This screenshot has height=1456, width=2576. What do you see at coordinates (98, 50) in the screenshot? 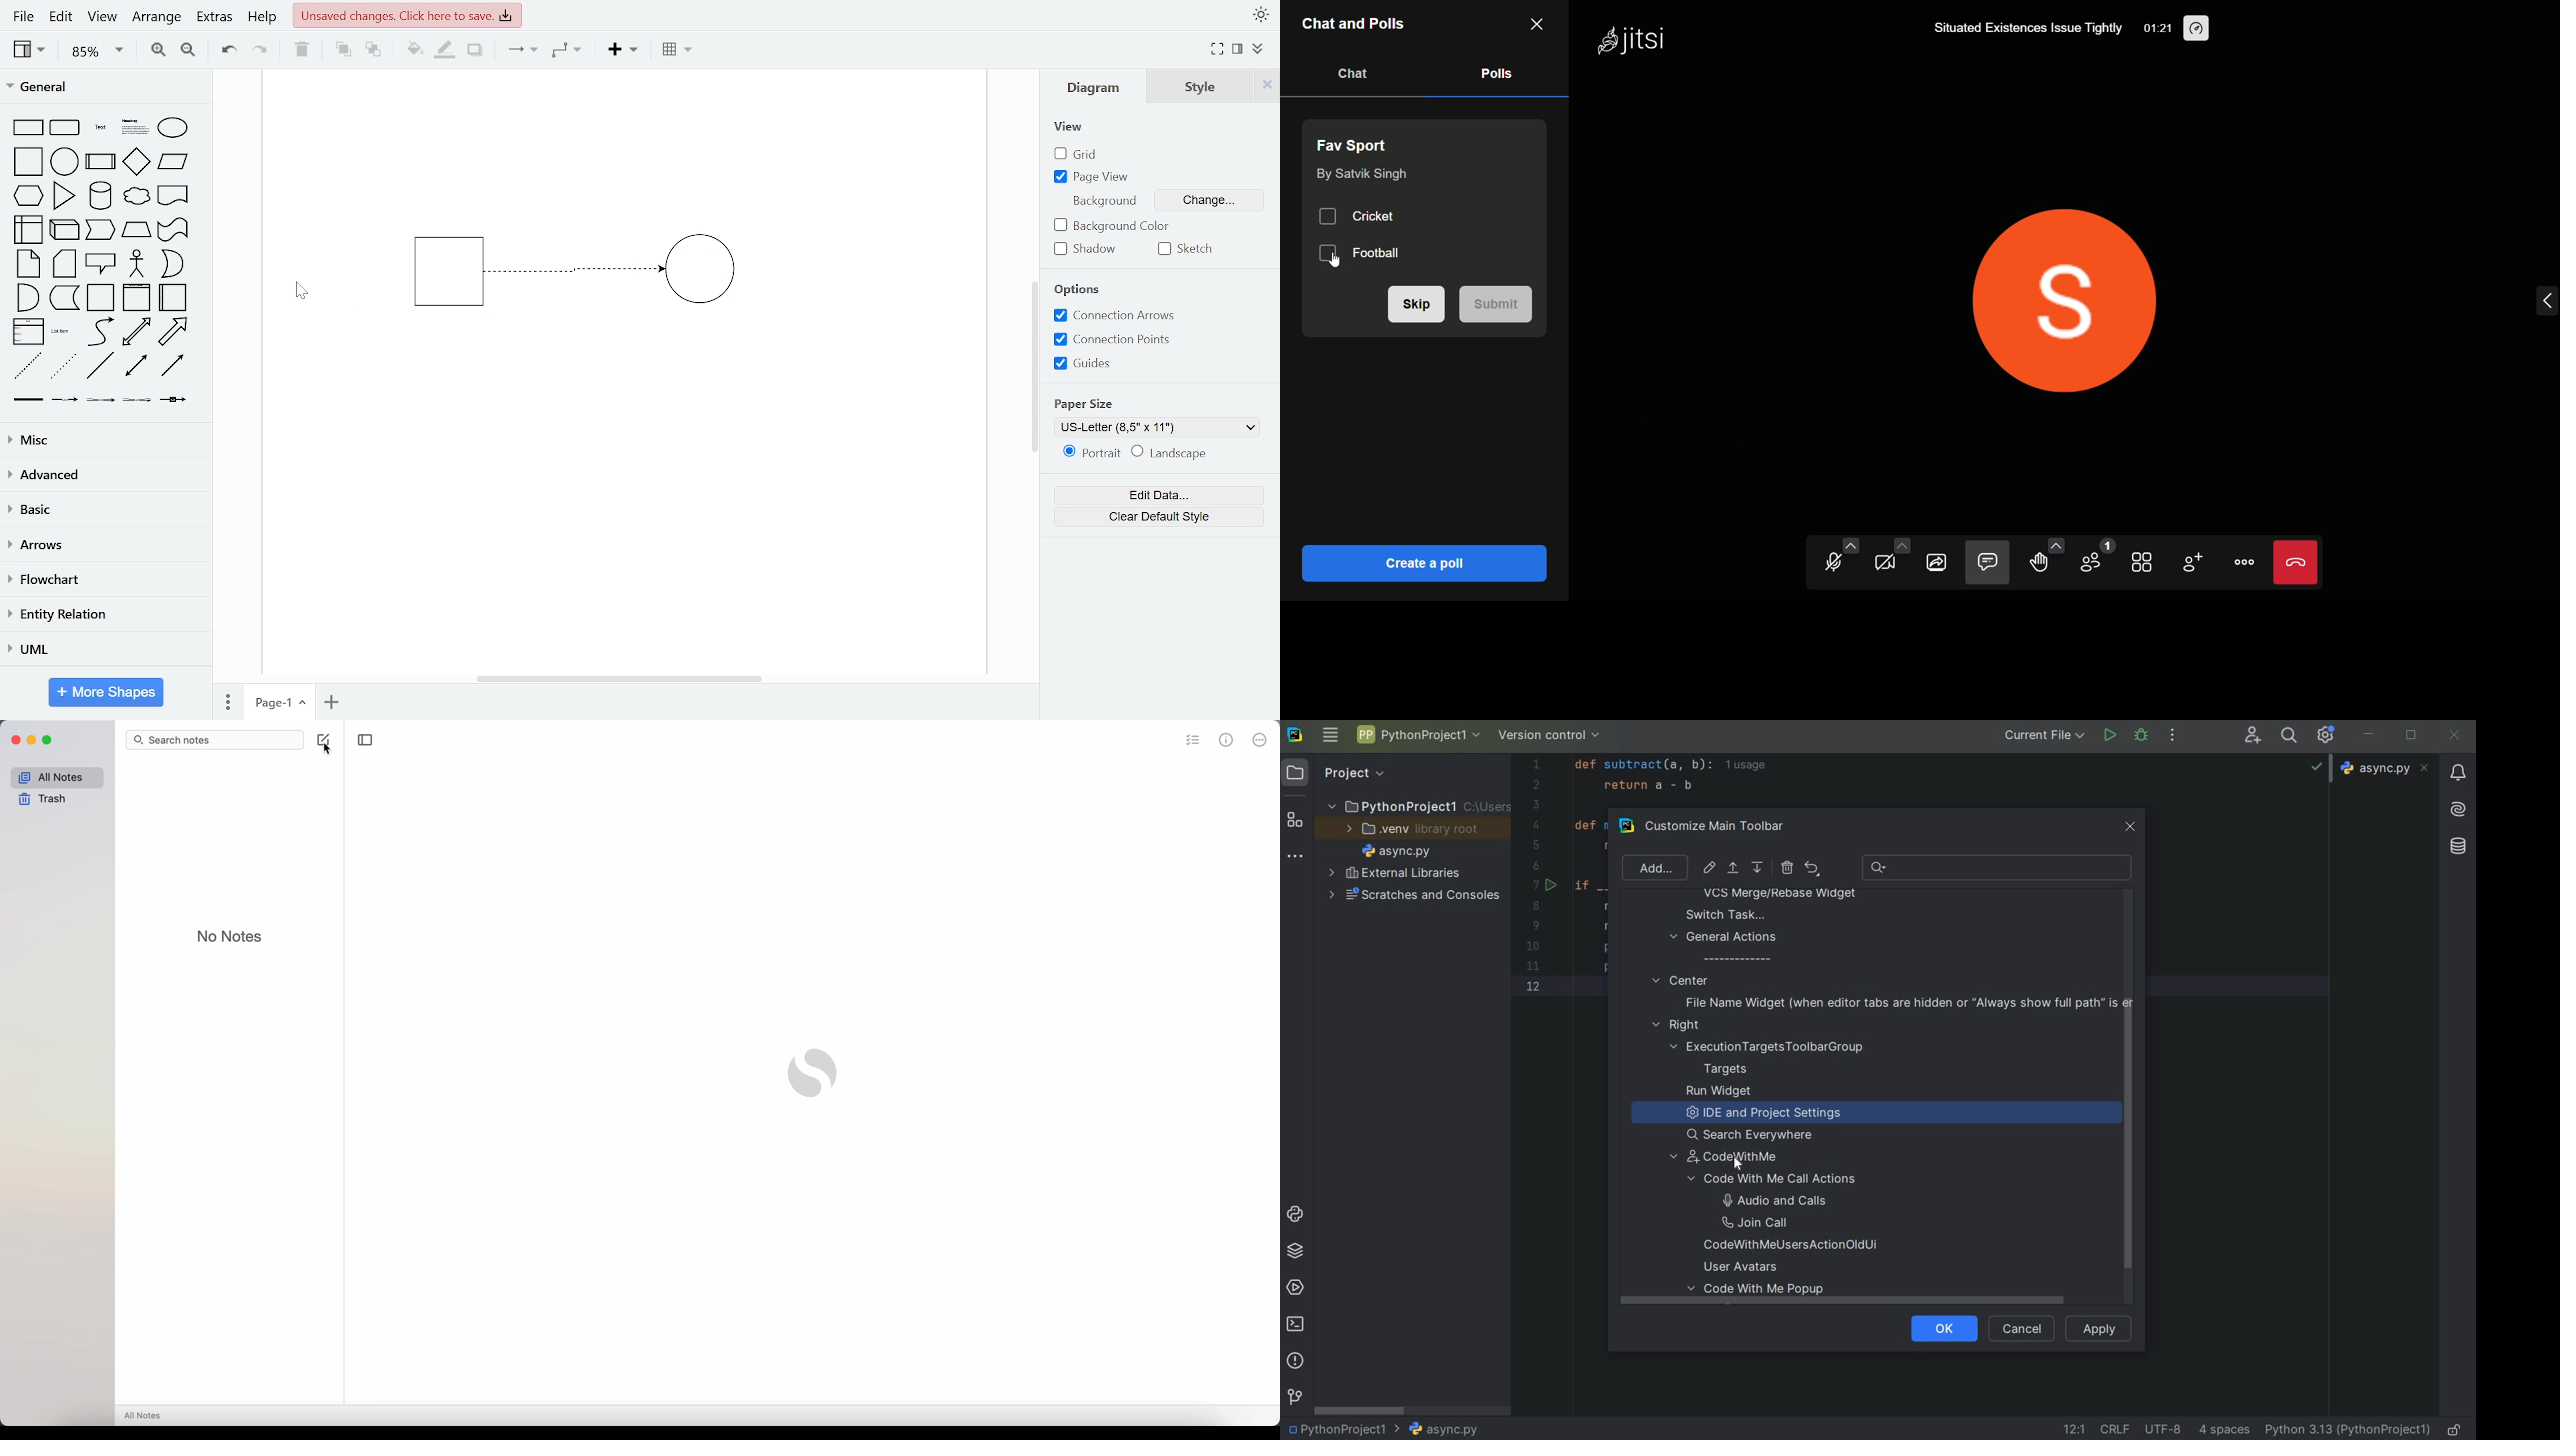
I see `zoom` at bounding box center [98, 50].